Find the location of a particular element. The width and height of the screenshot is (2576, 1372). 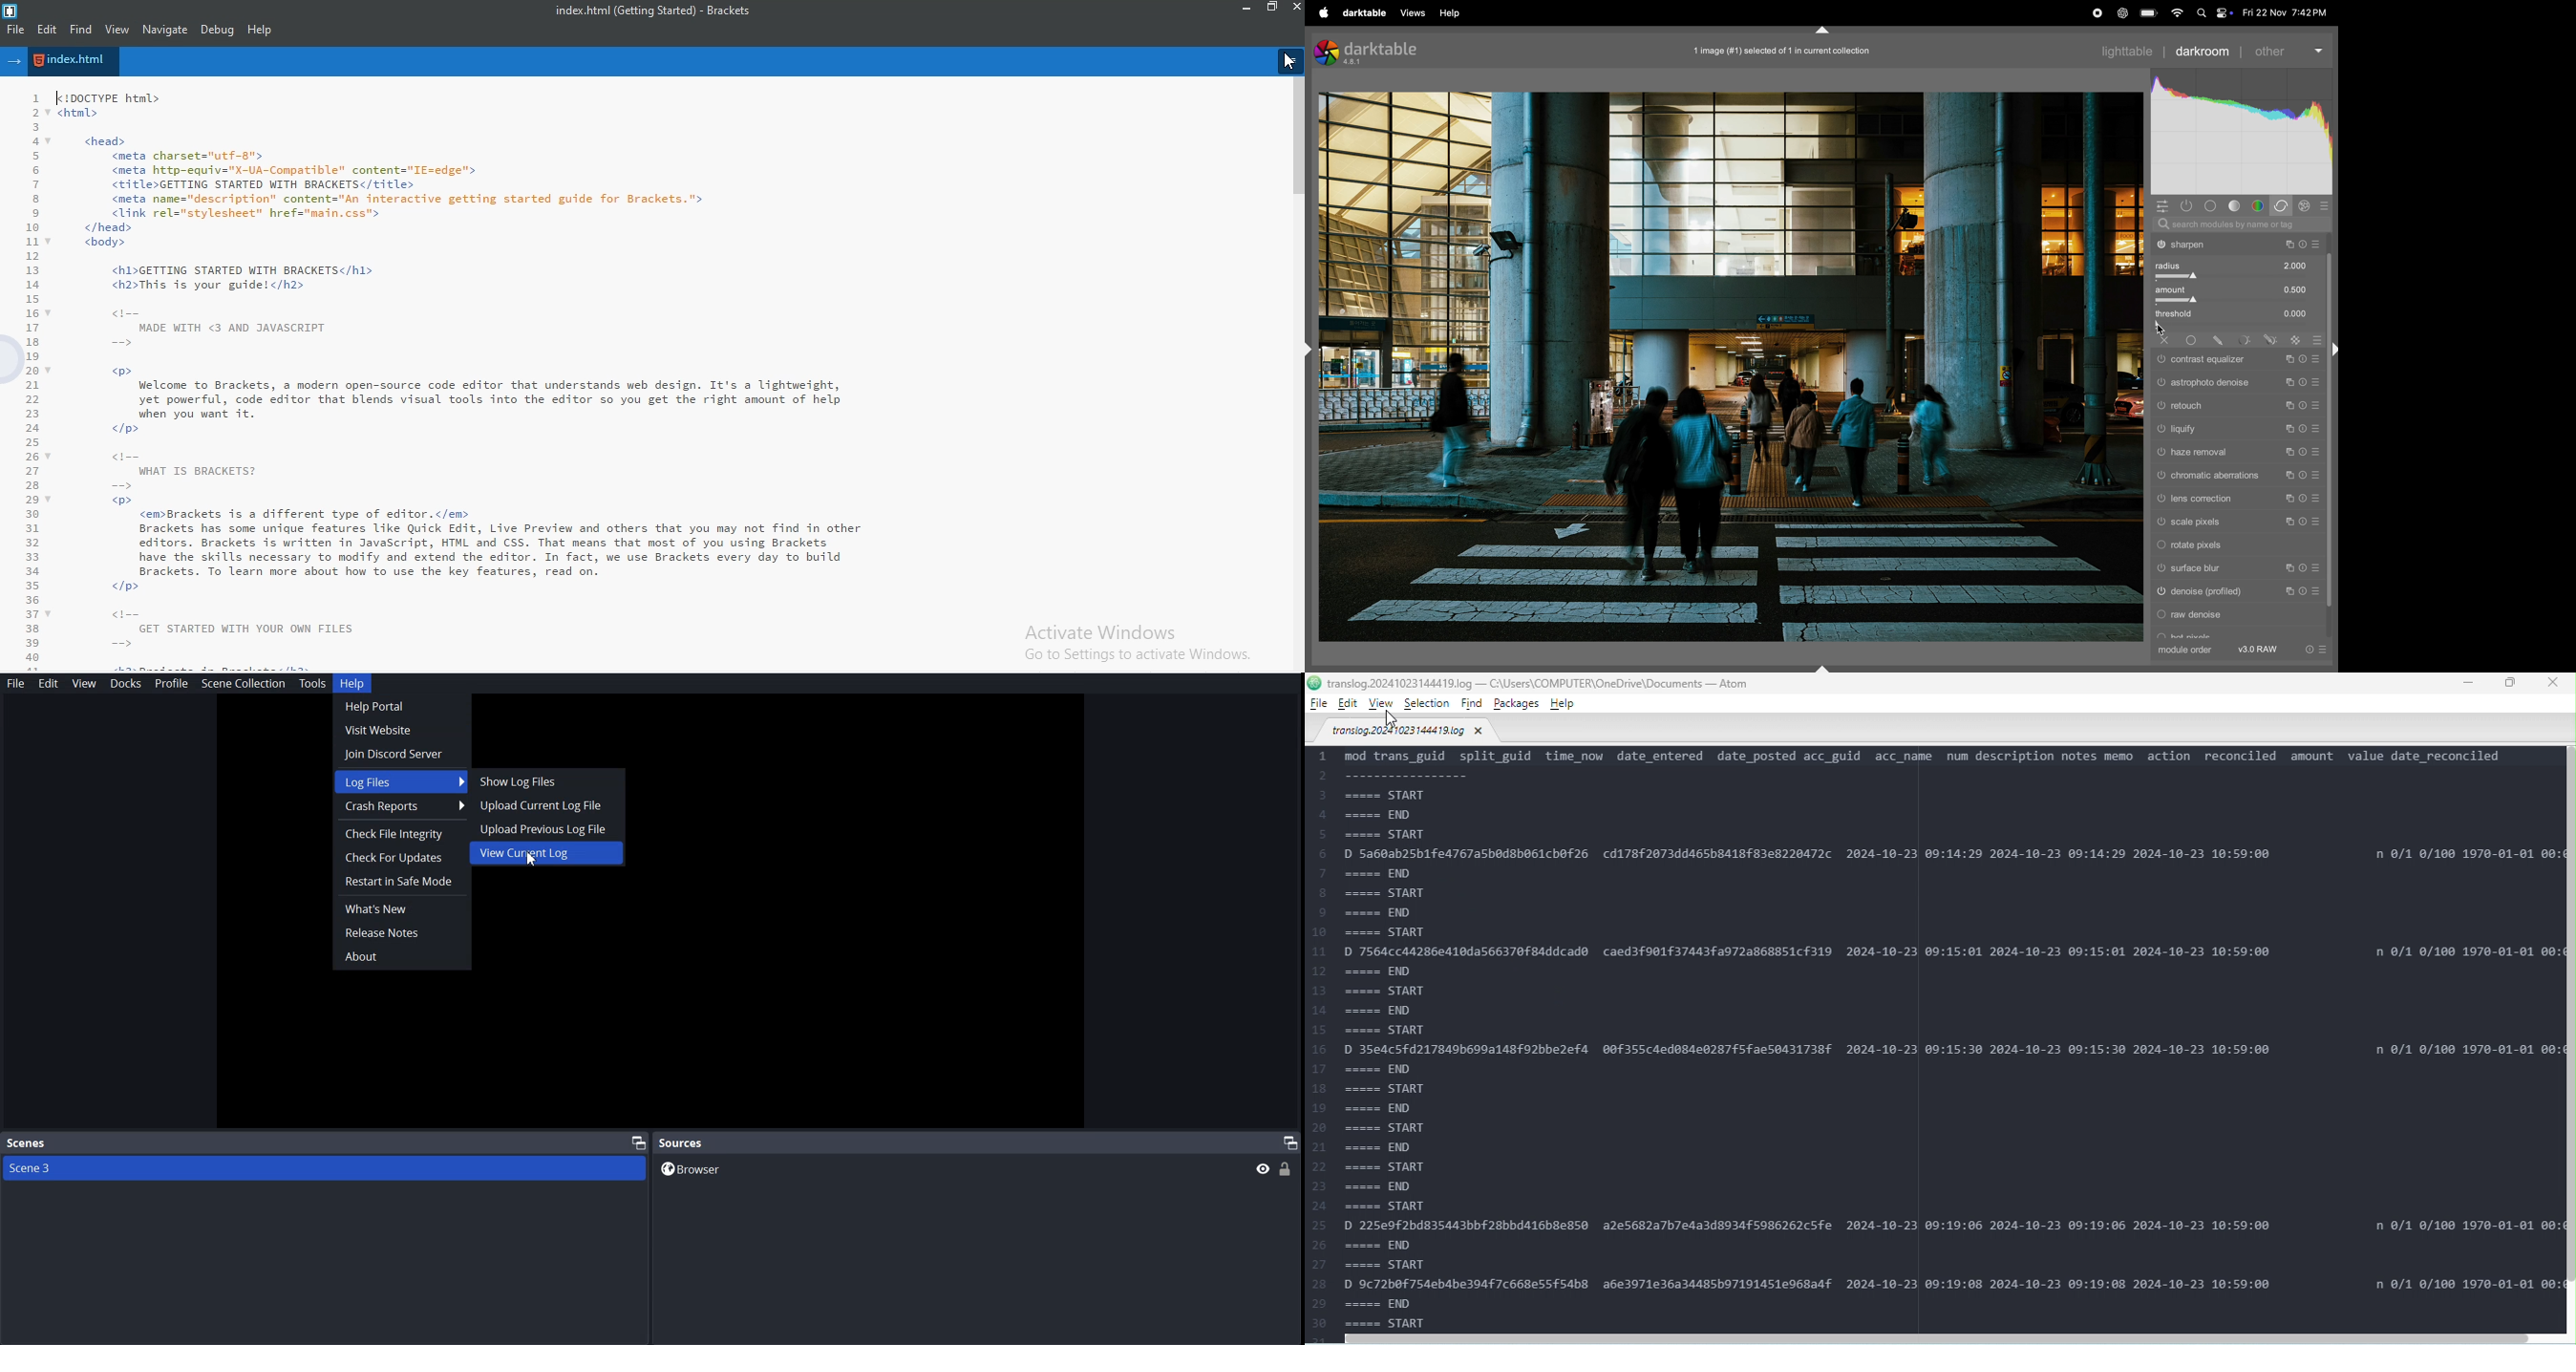

close is located at coordinates (1296, 7).